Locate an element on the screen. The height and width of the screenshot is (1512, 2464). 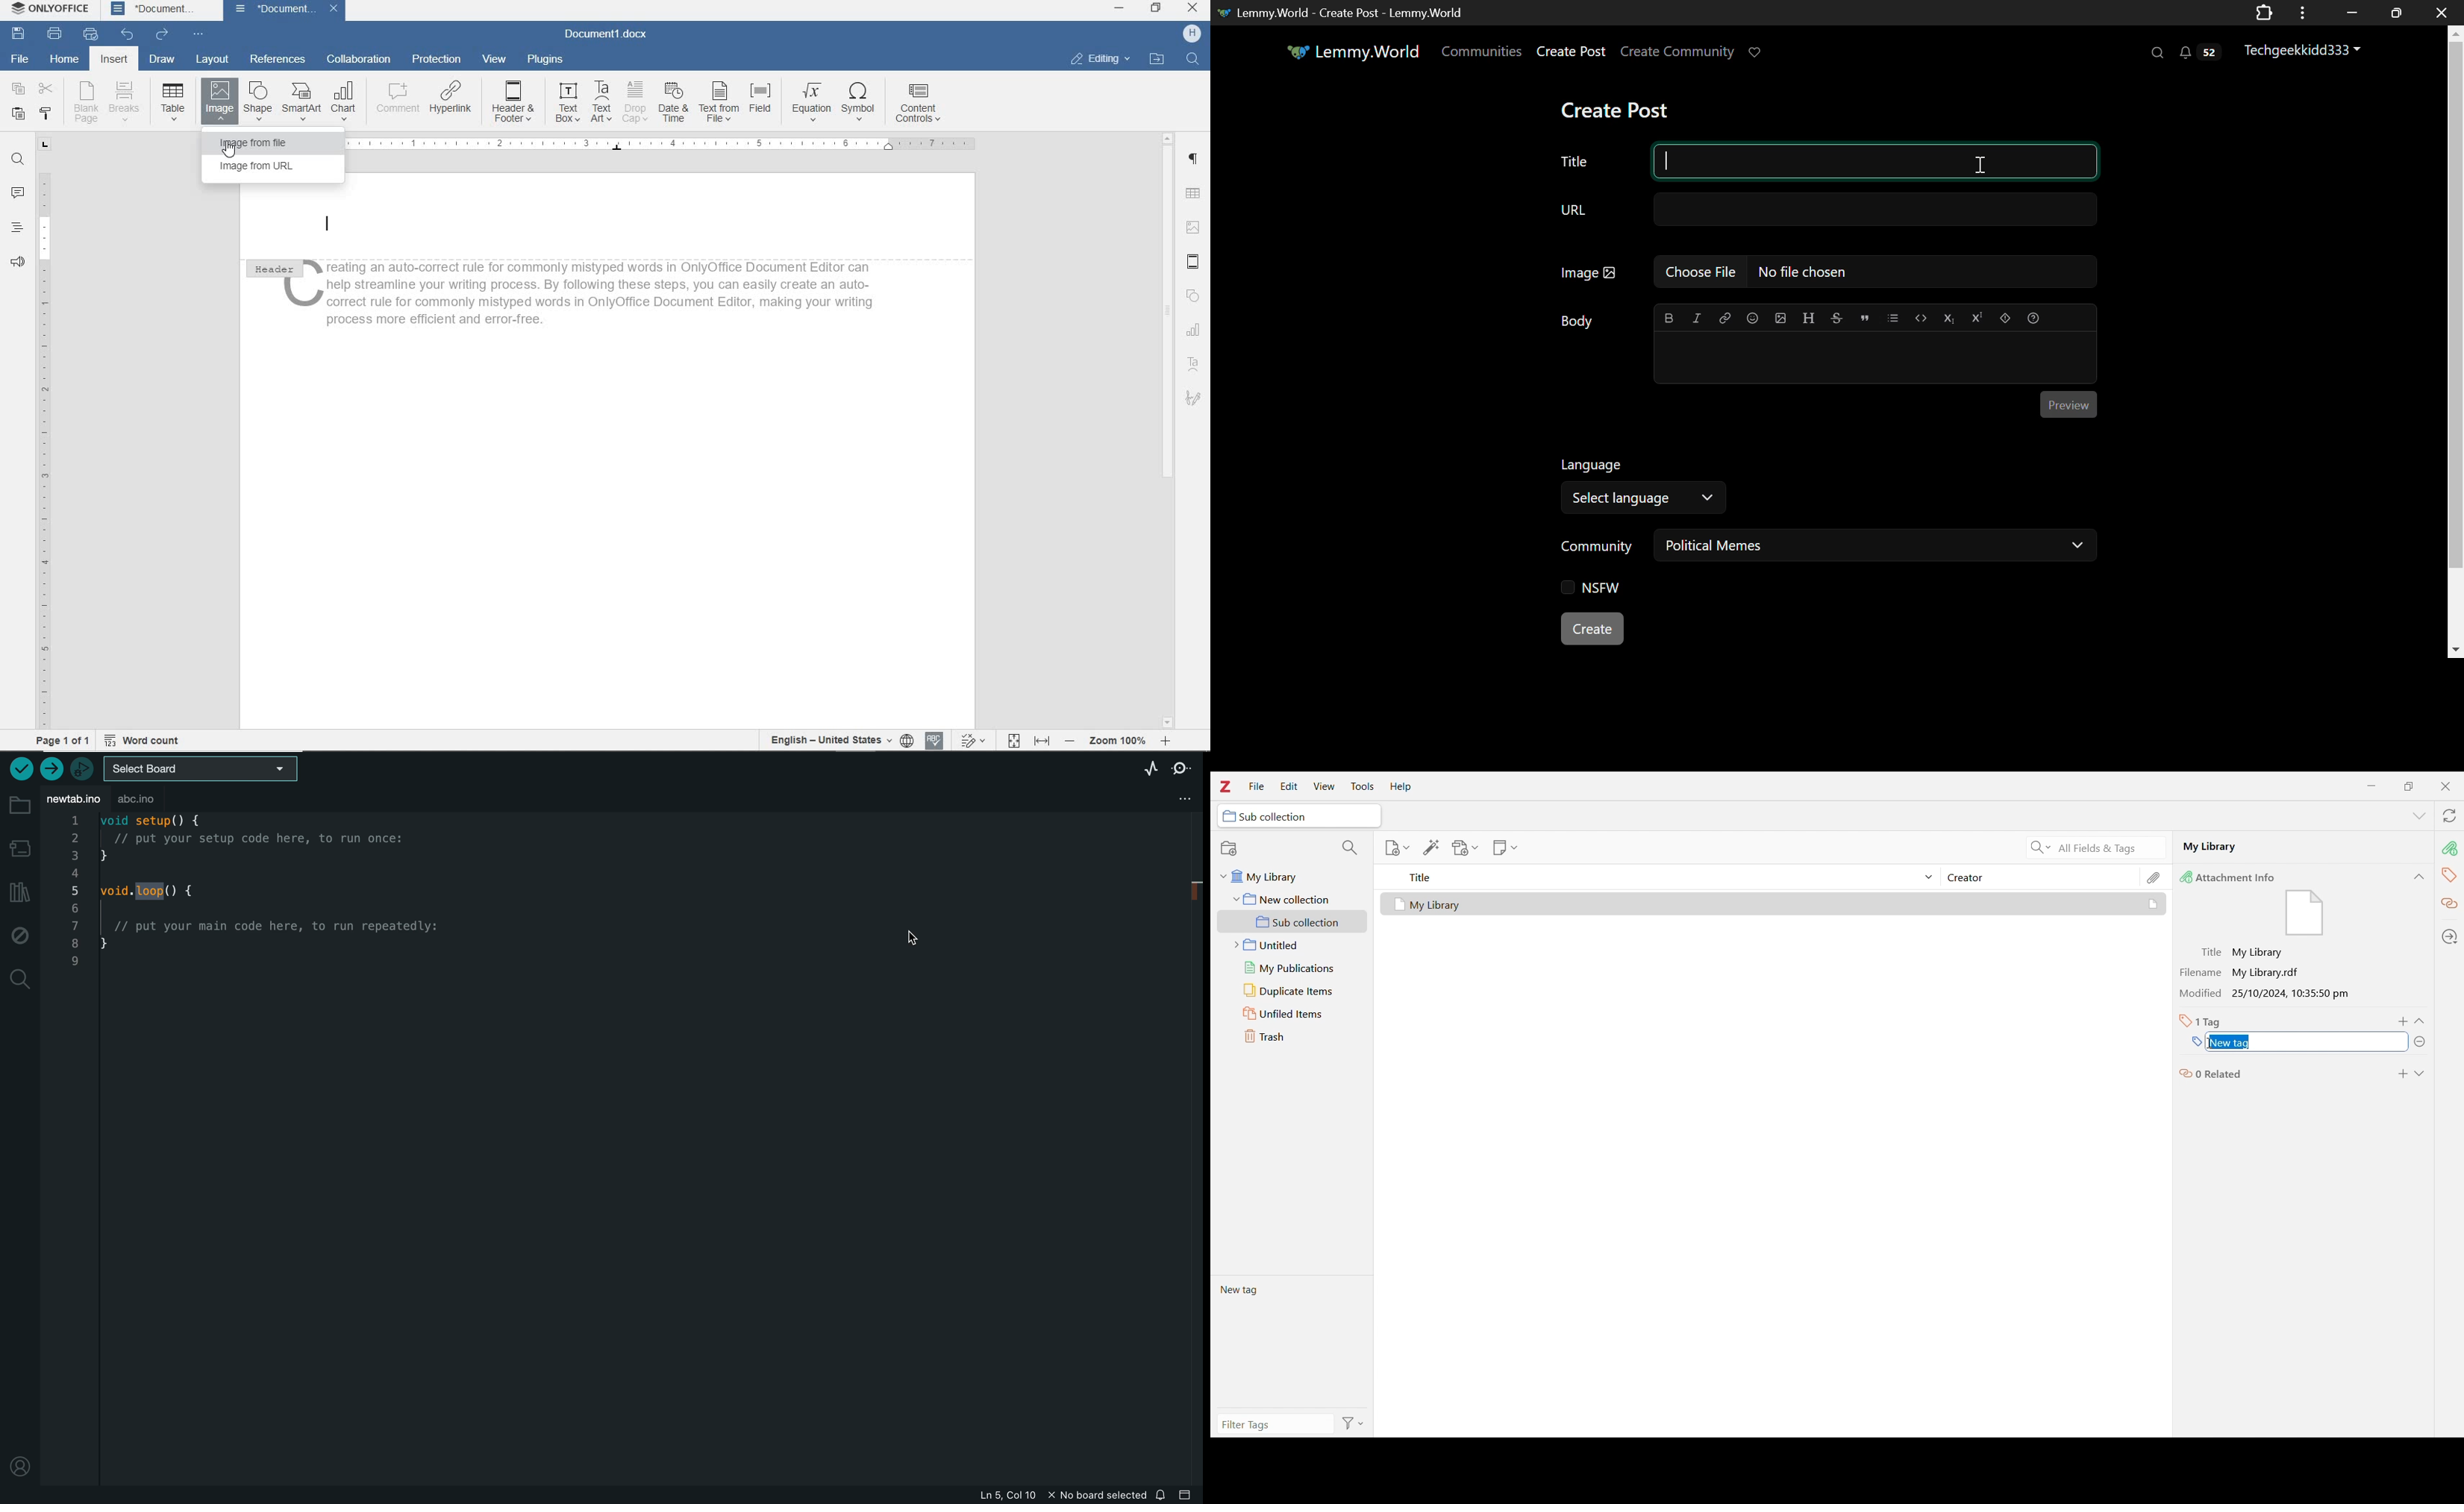
PARAGRAPH SETTINGS is located at coordinates (1192, 159).